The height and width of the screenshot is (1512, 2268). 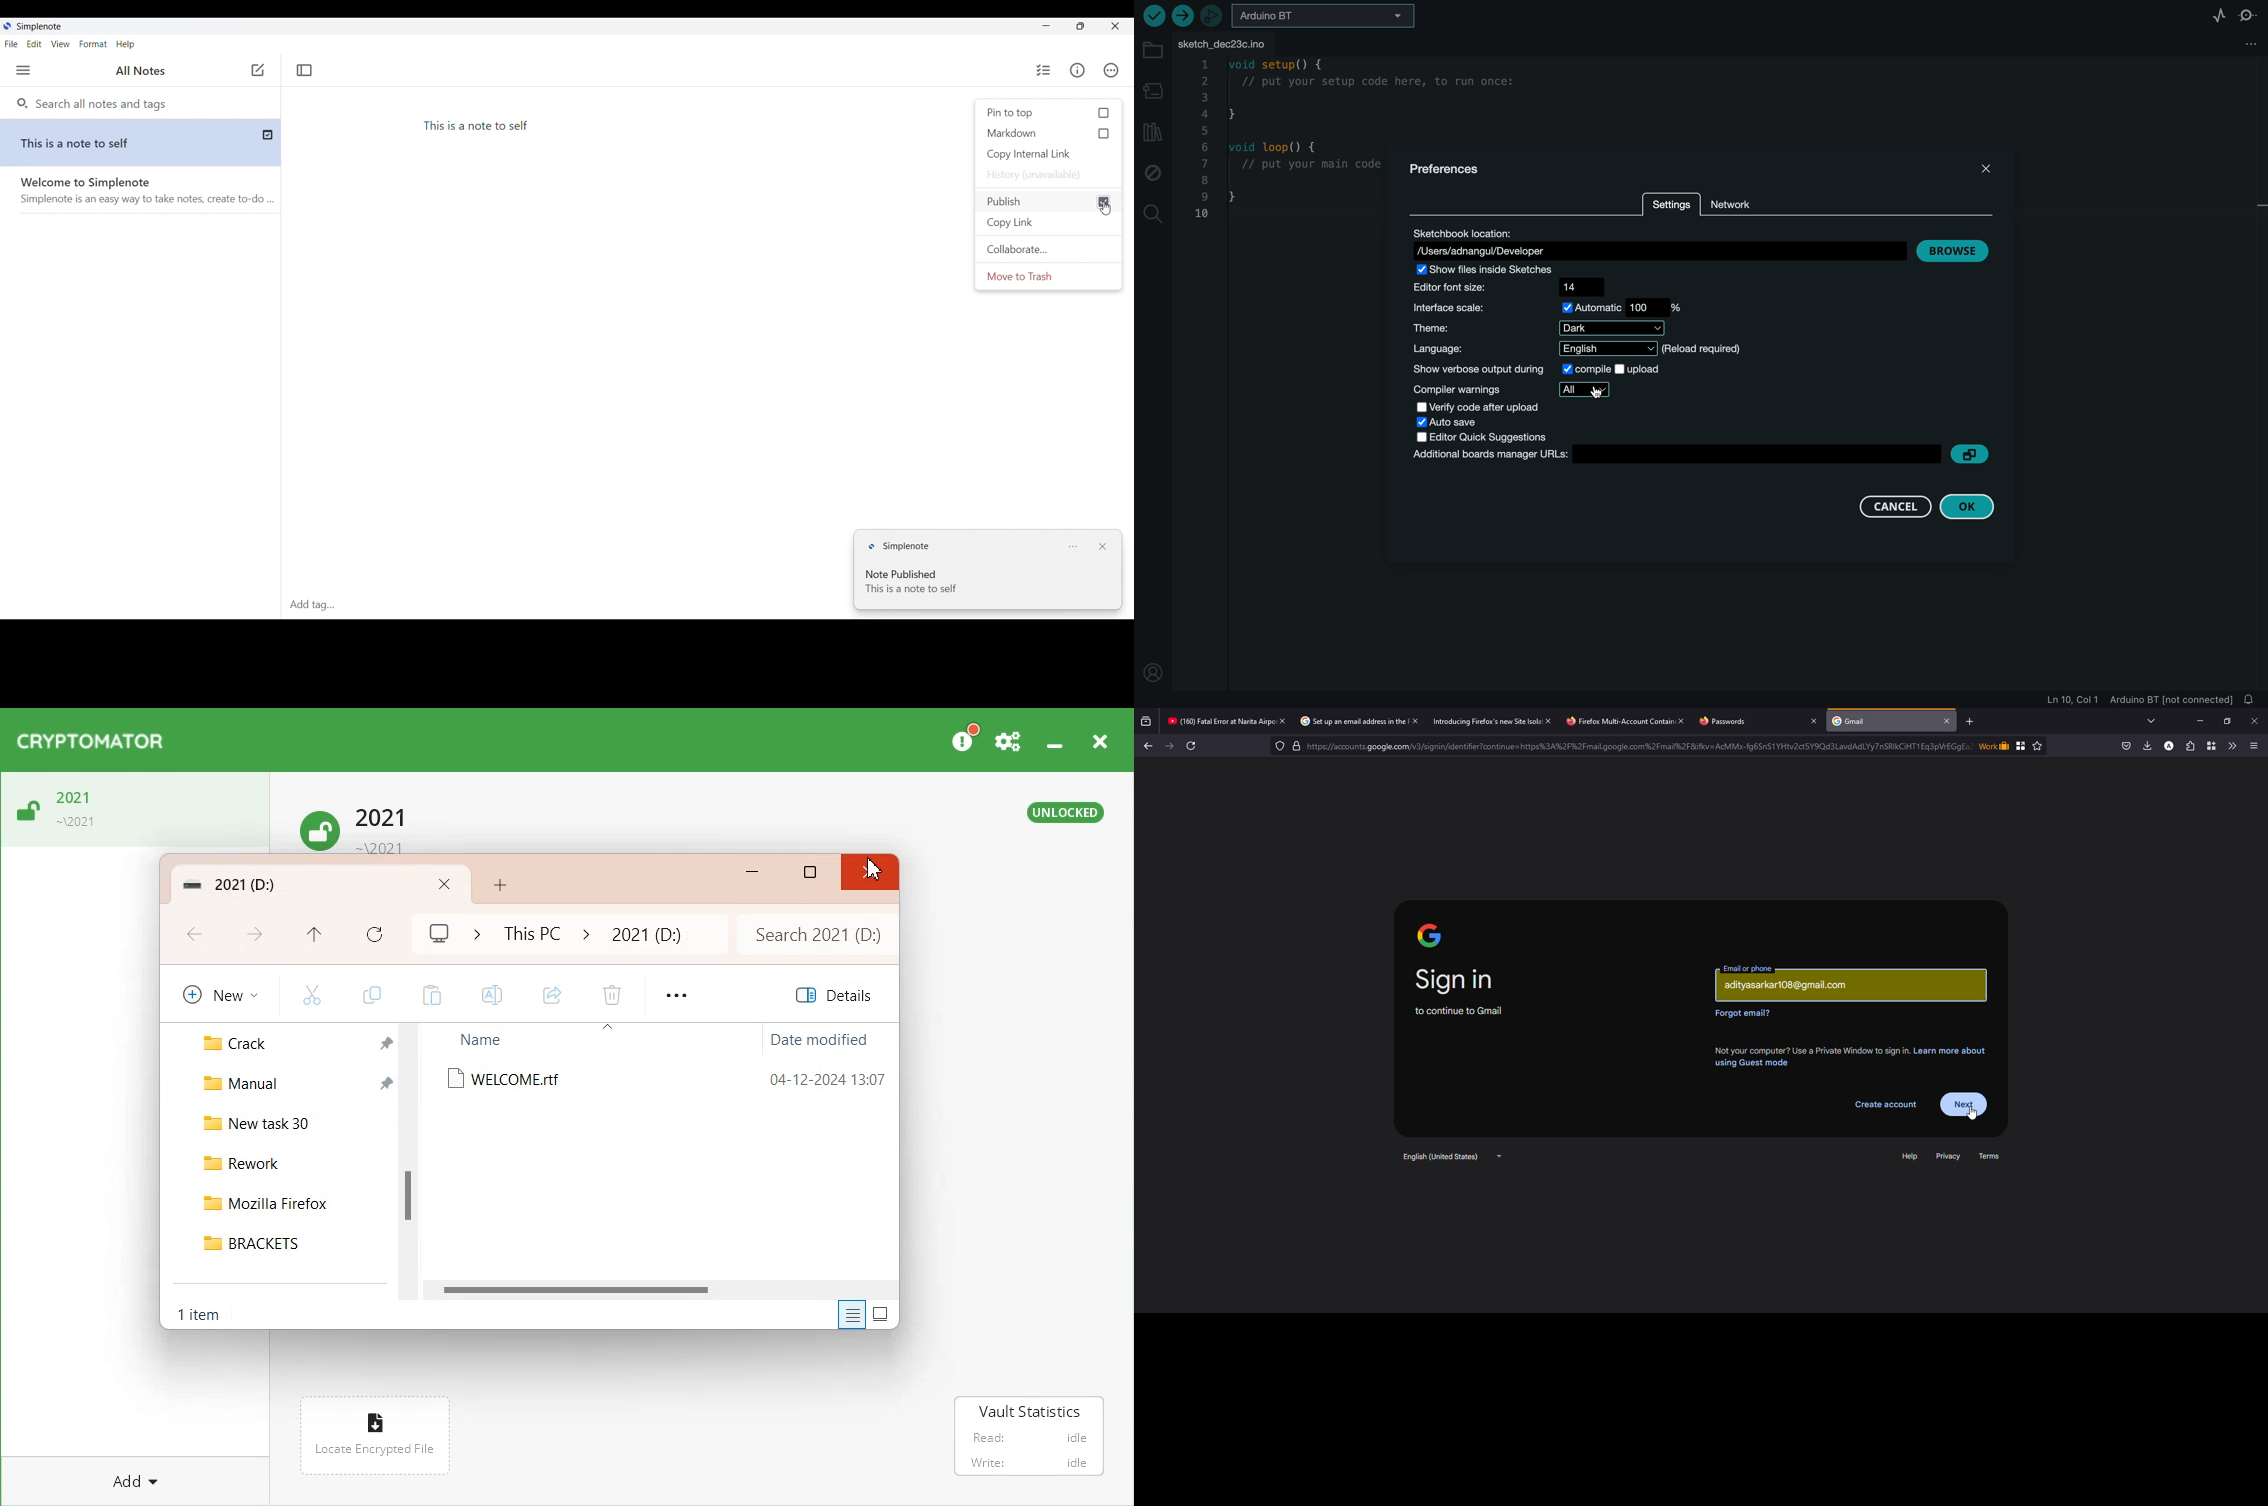 I want to click on help, so click(x=1911, y=1157).